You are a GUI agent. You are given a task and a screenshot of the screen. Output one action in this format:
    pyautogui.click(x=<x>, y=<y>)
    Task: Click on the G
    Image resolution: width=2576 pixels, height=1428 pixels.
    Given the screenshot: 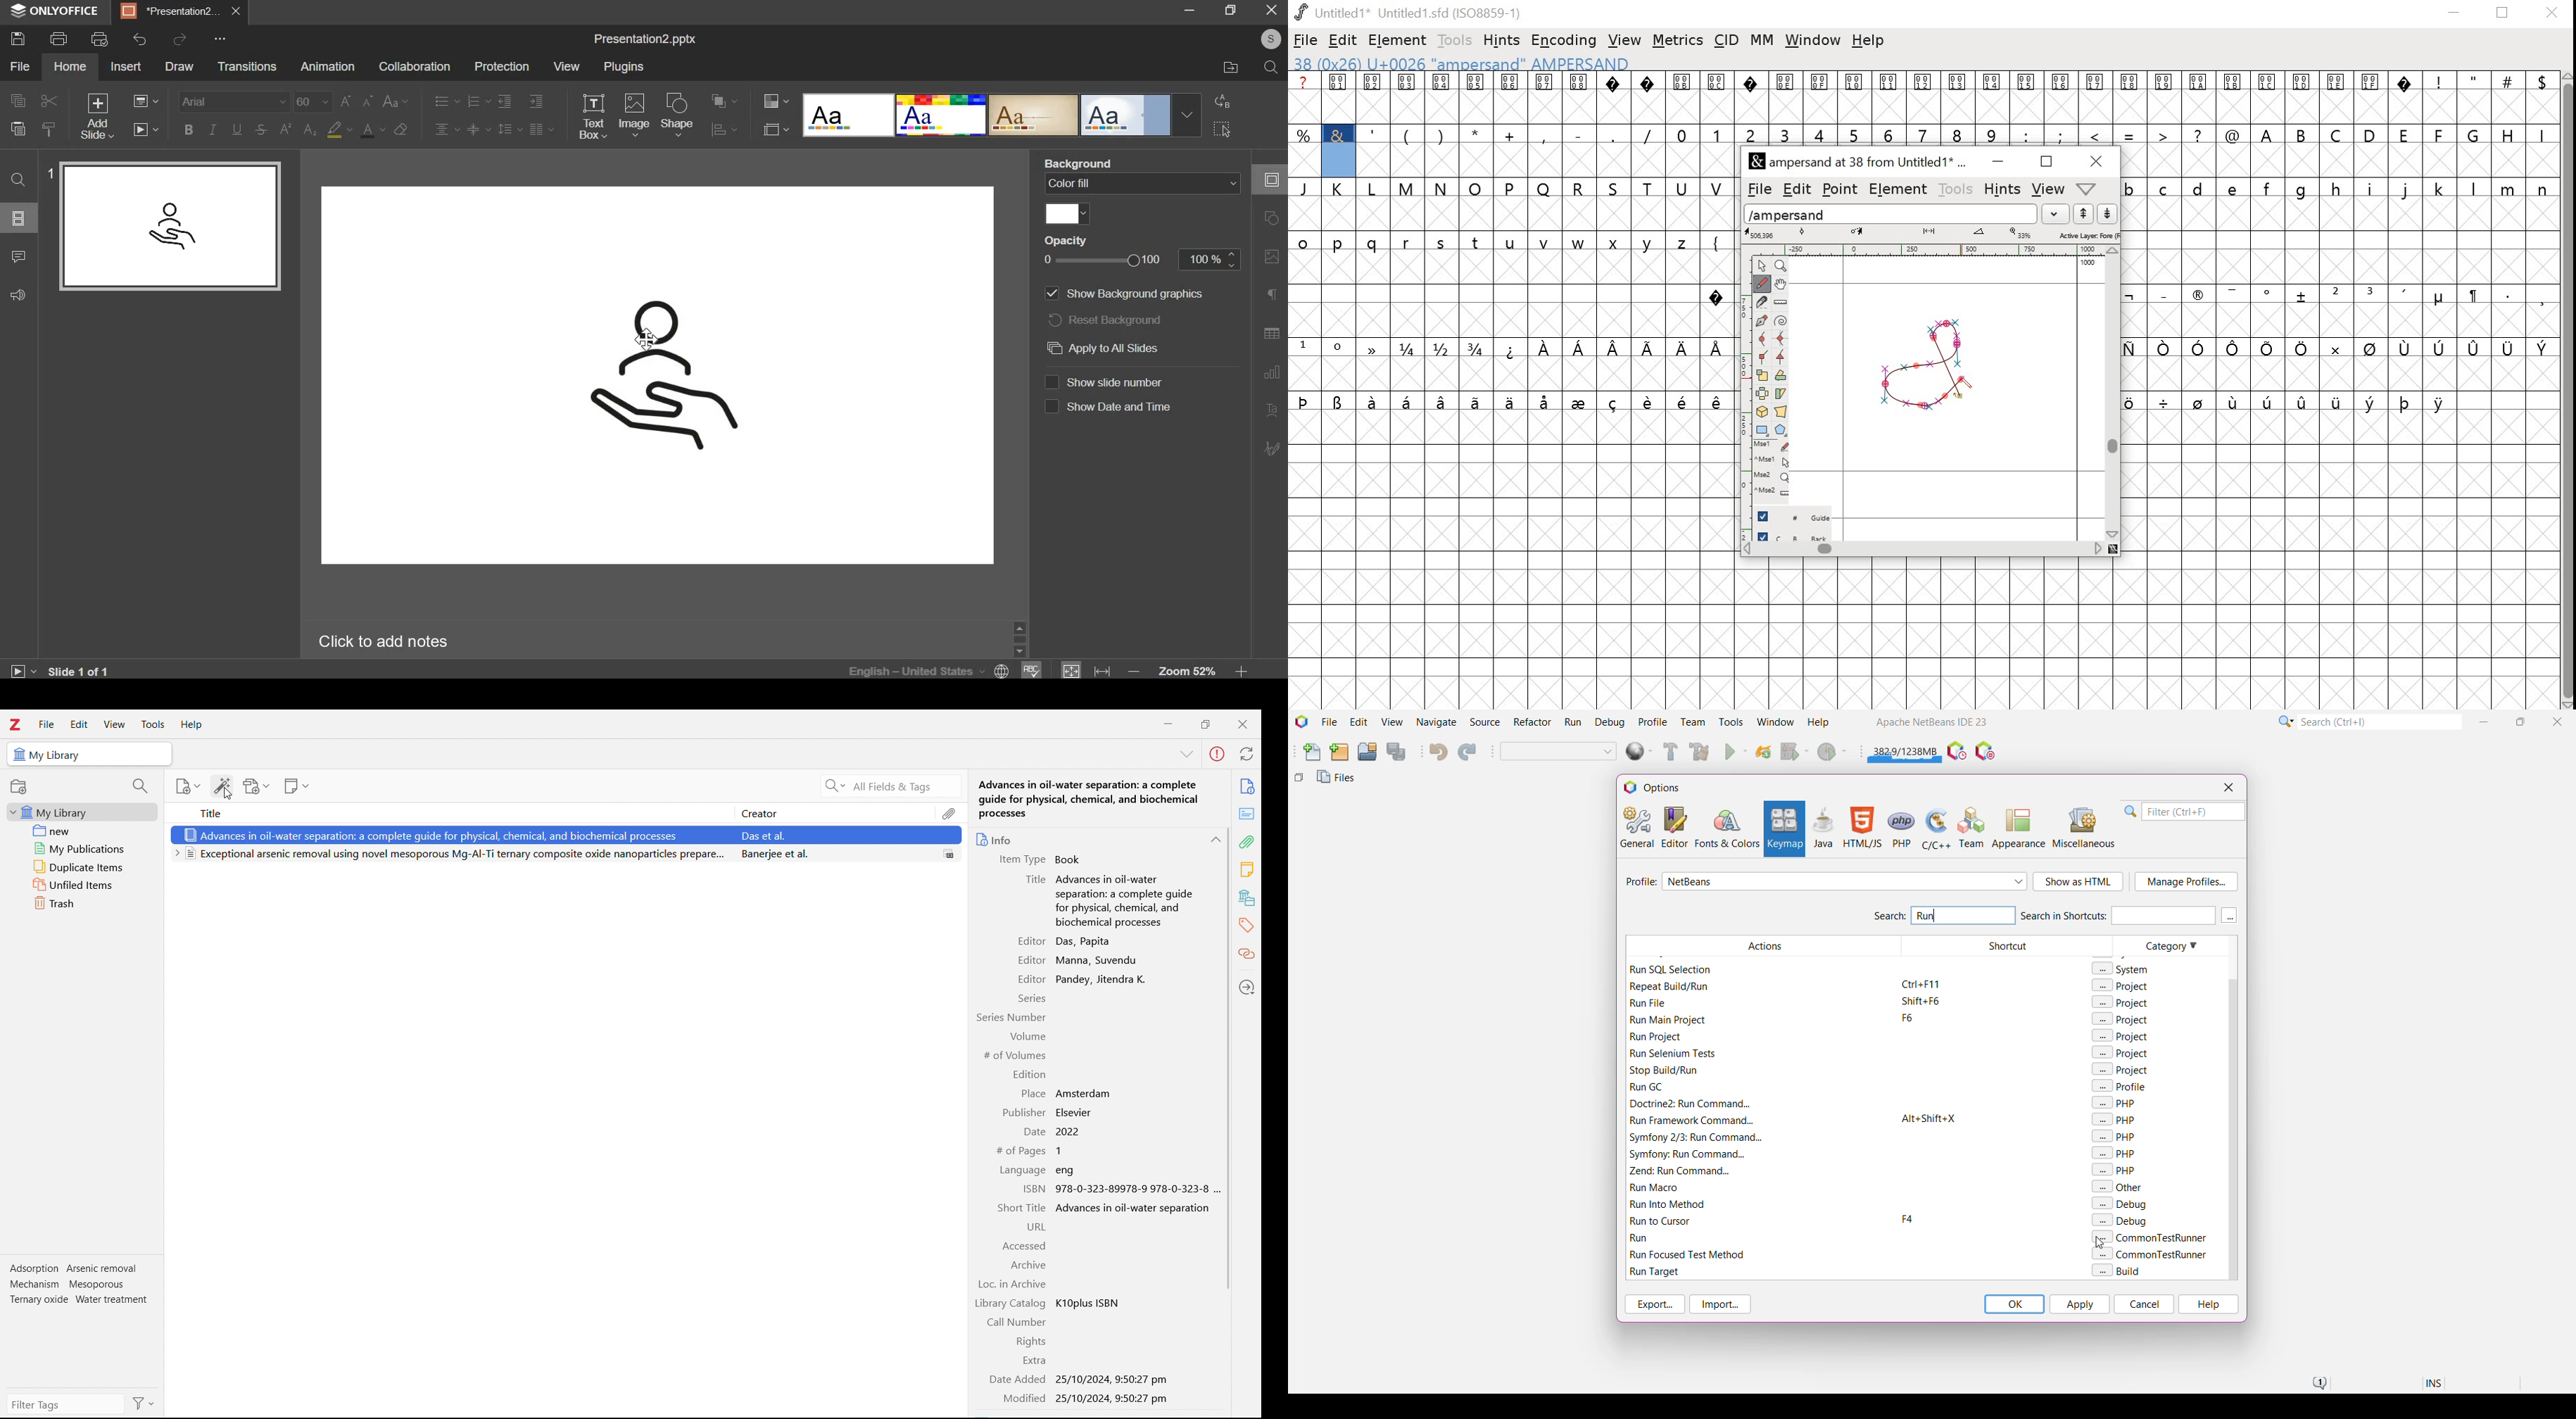 What is the action you would take?
    pyautogui.click(x=2475, y=134)
    